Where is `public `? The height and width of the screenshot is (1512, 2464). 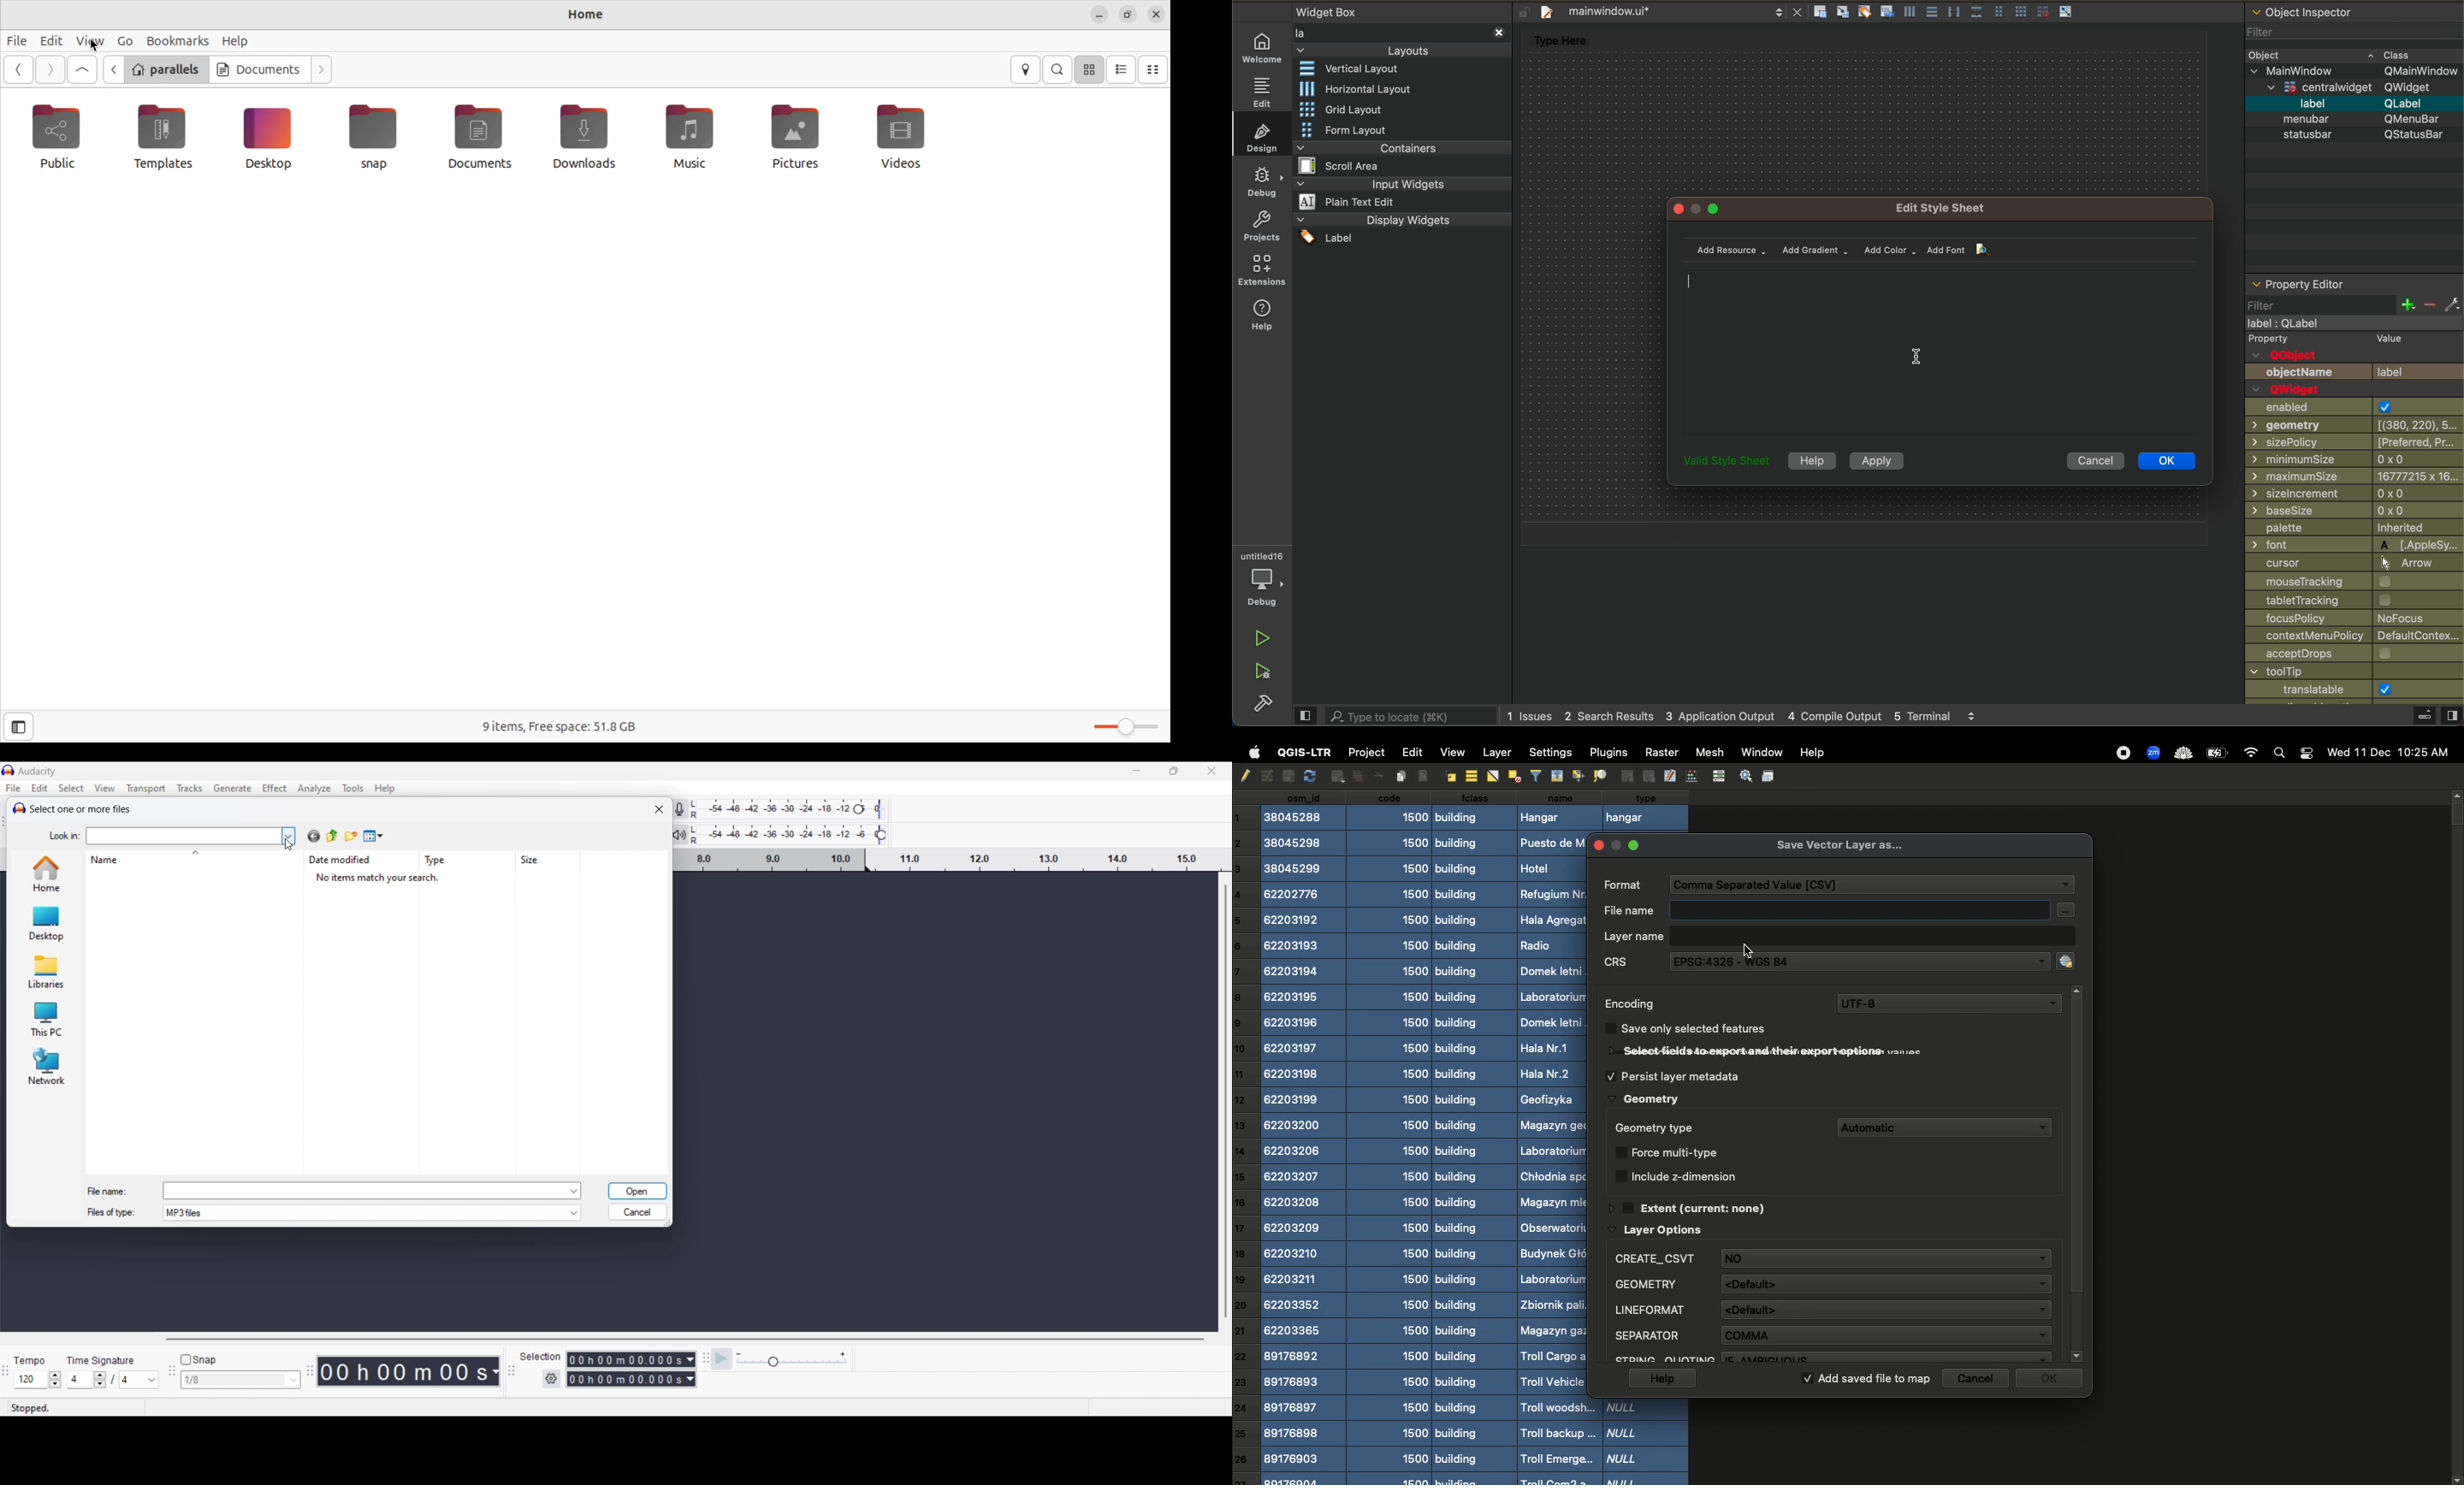
public  is located at coordinates (58, 136).